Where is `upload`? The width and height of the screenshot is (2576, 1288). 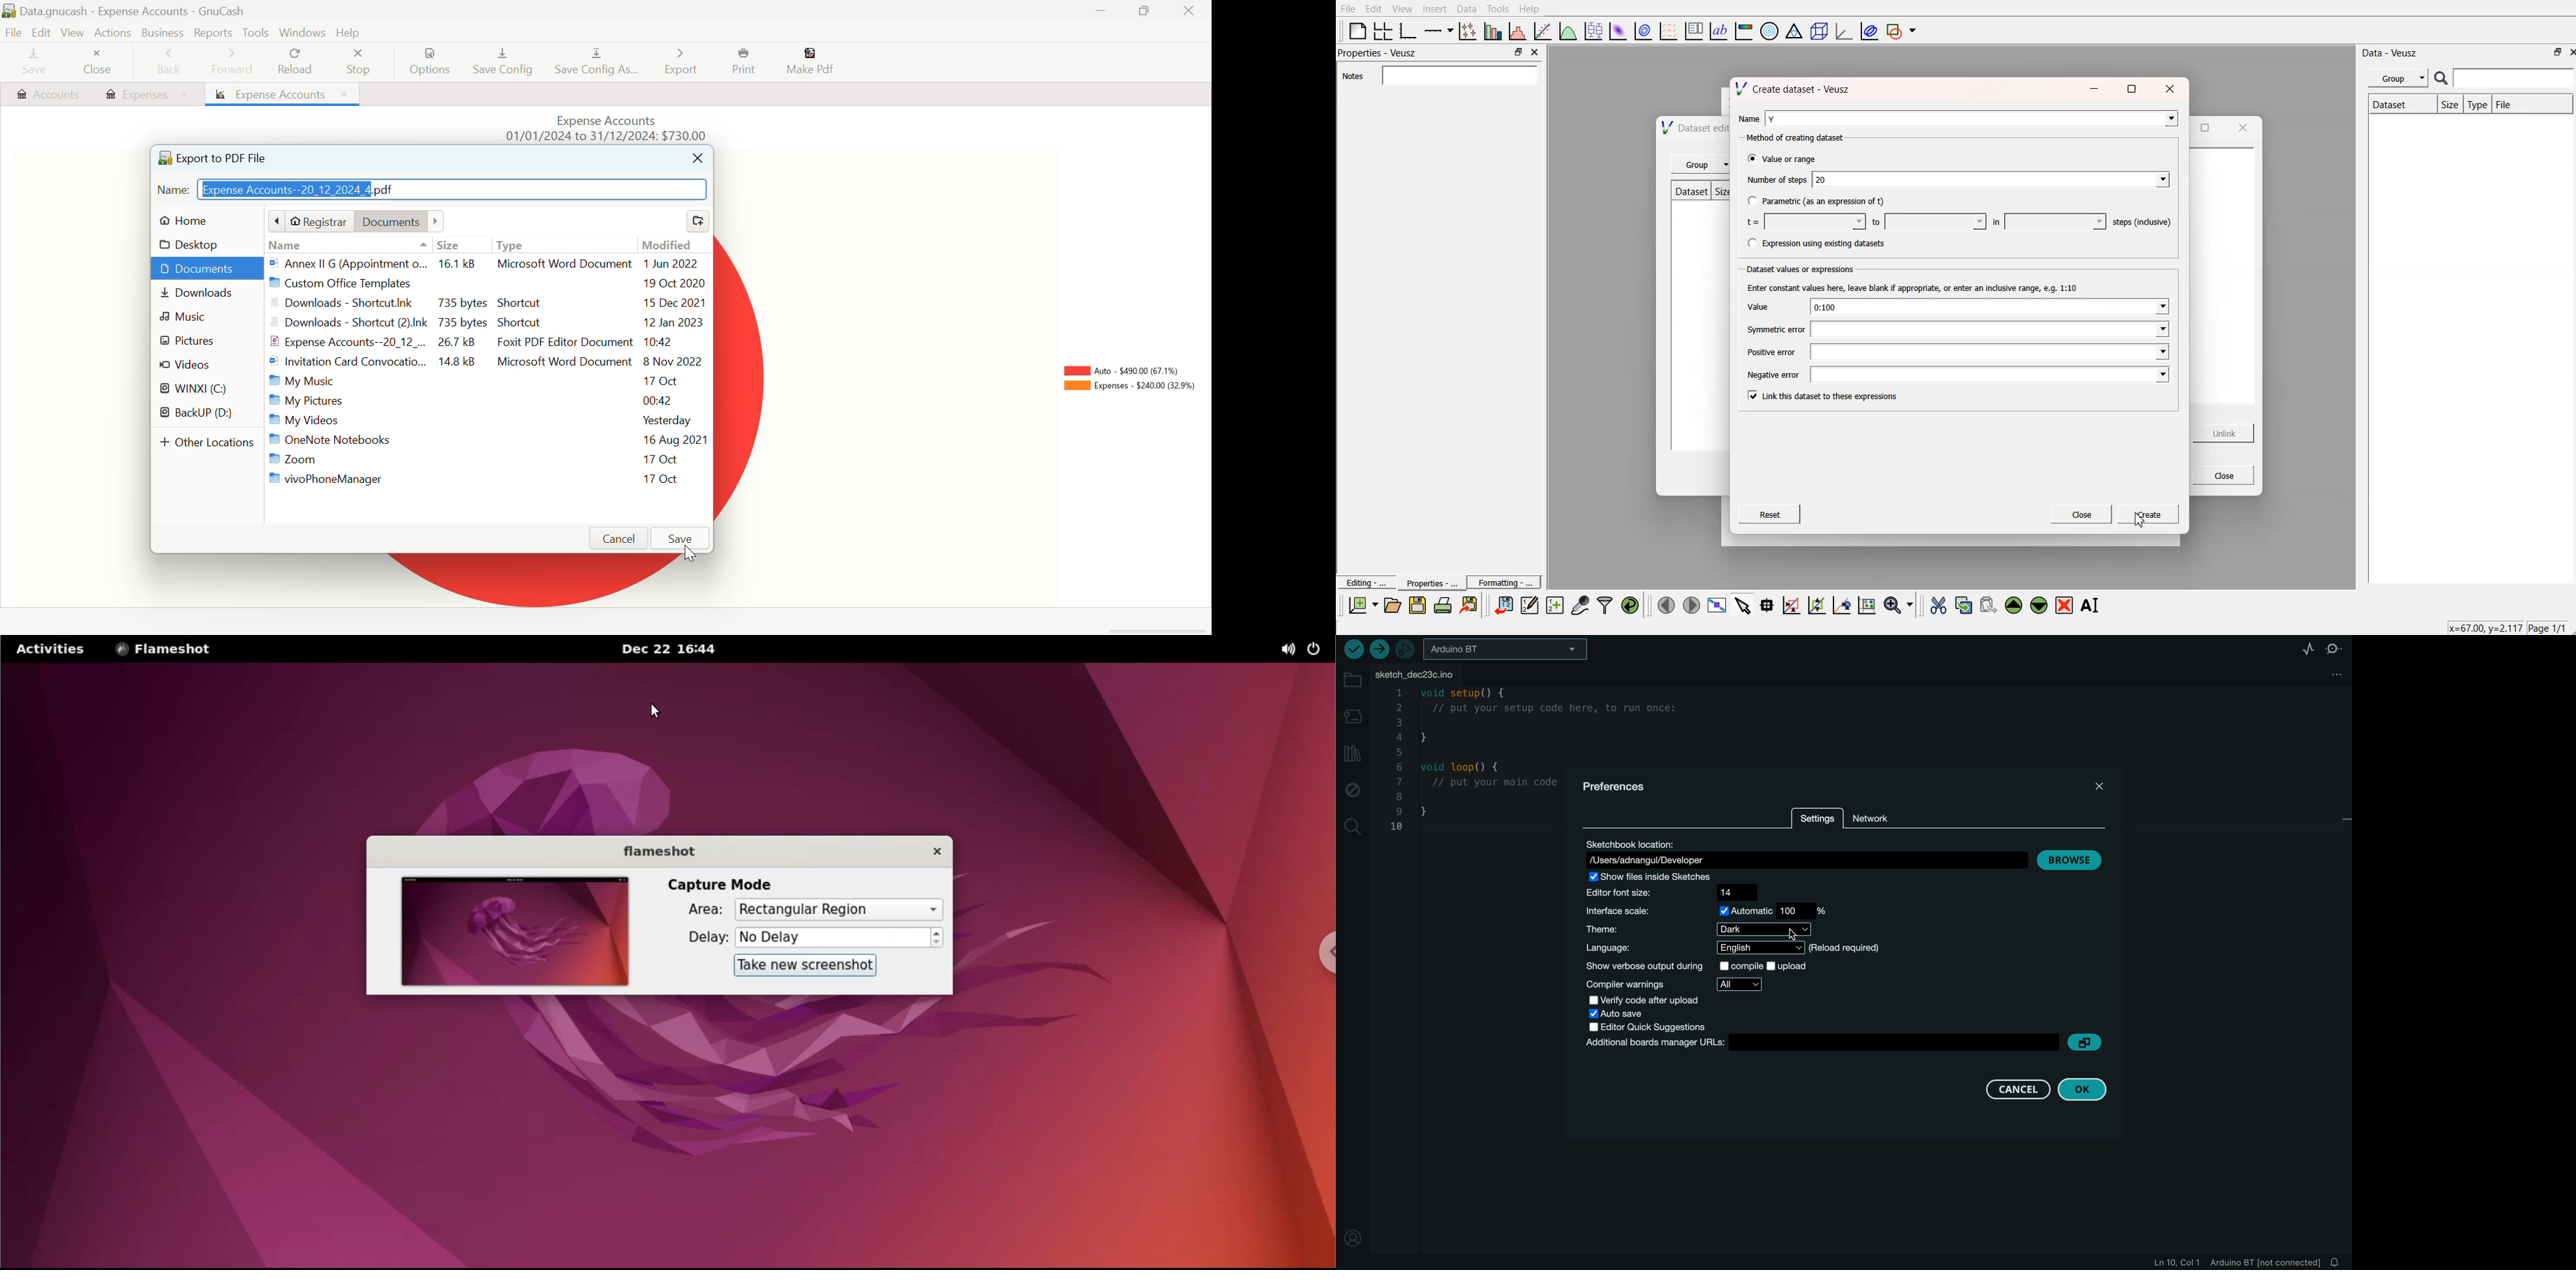
upload is located at coordinates (1379, 649).